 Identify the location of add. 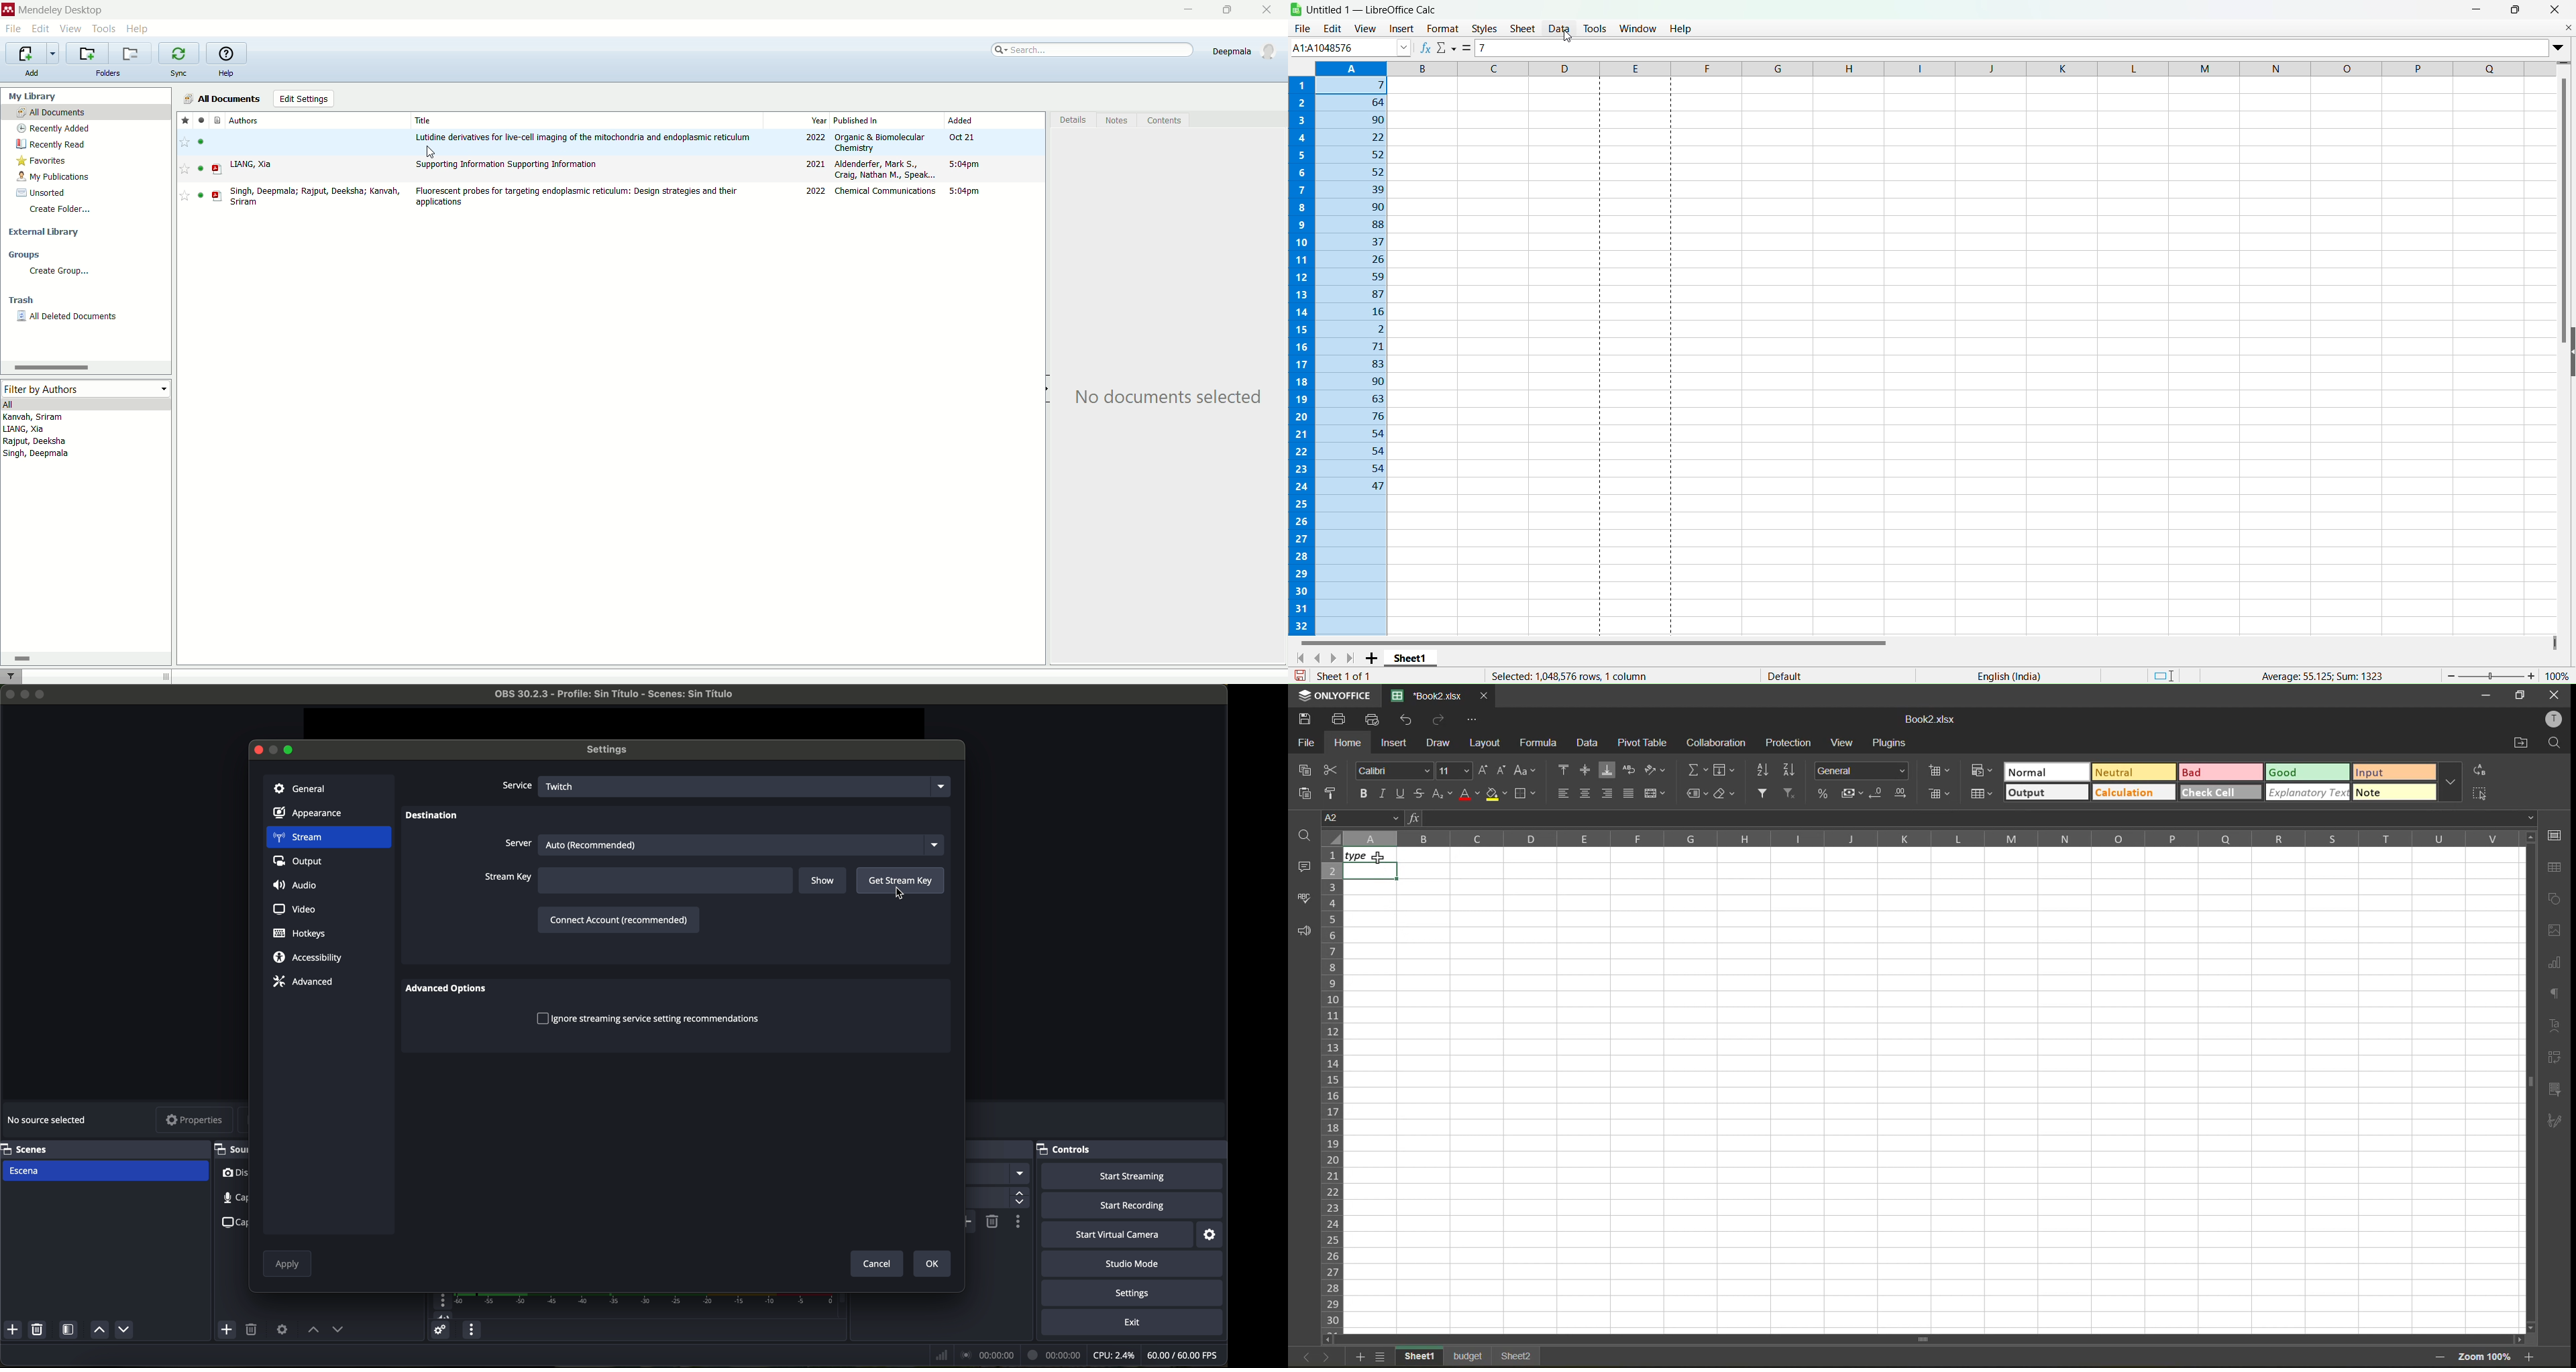
(36, 74).